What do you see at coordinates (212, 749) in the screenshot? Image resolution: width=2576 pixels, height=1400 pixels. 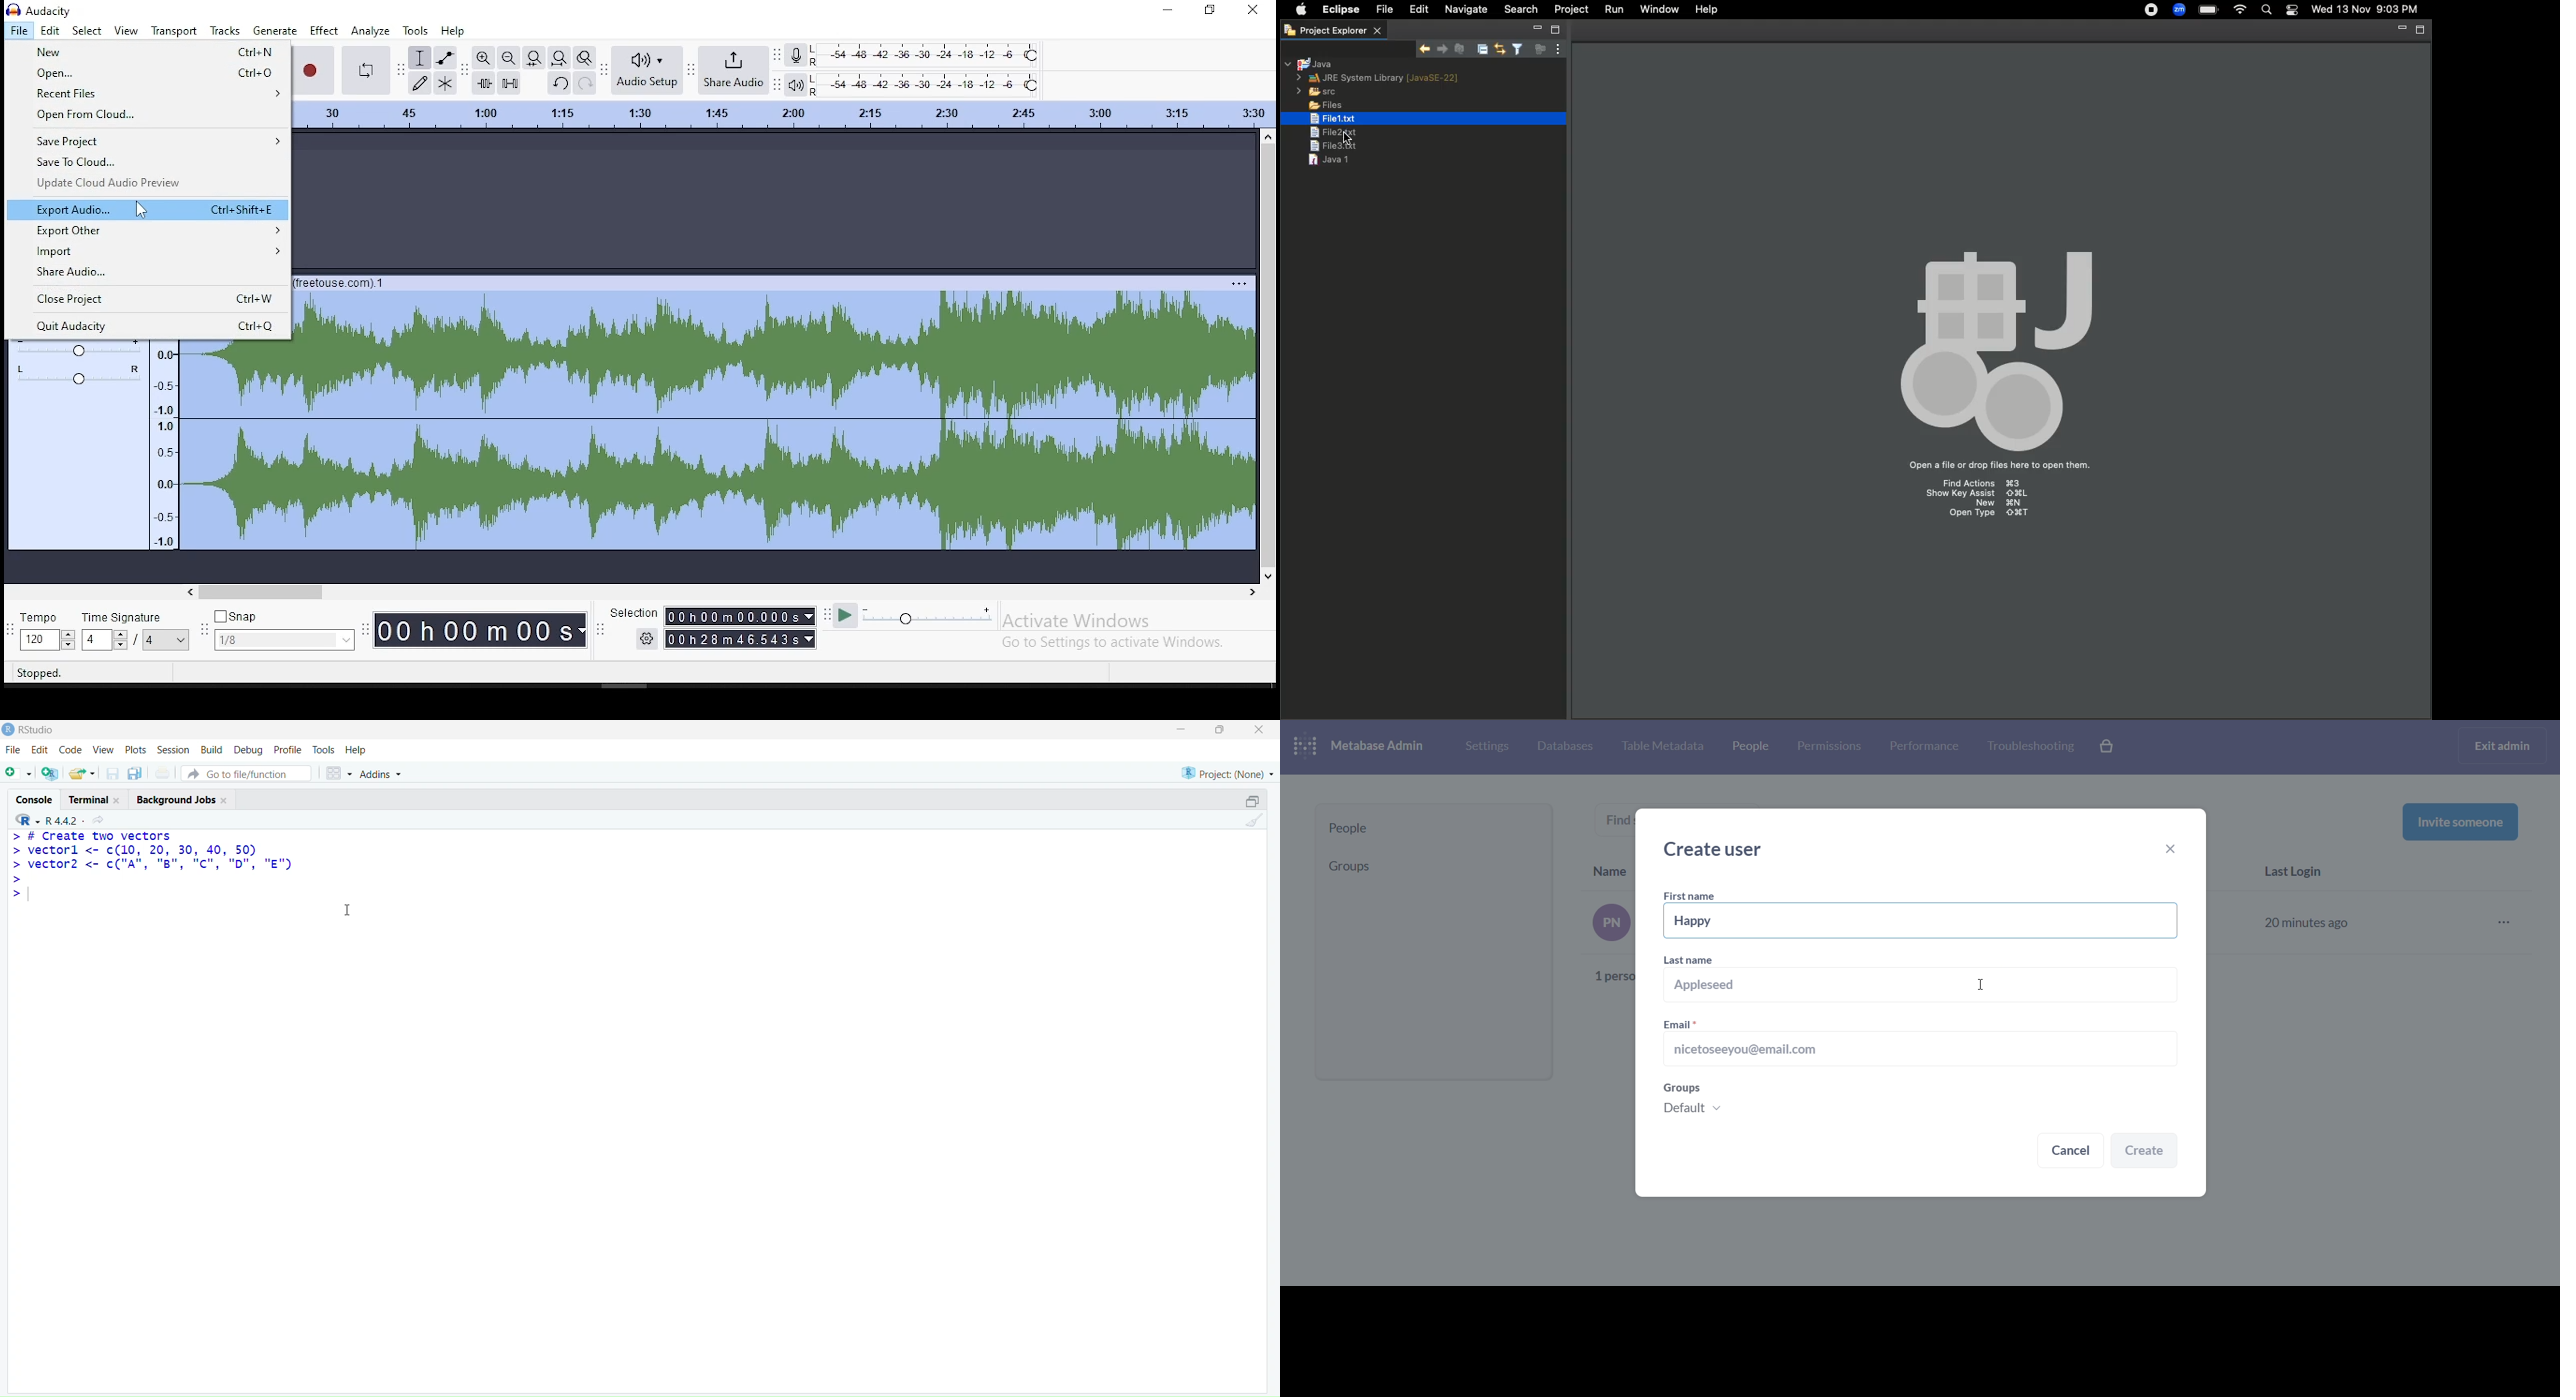 I see `Build` at bounding box center [212, 749].